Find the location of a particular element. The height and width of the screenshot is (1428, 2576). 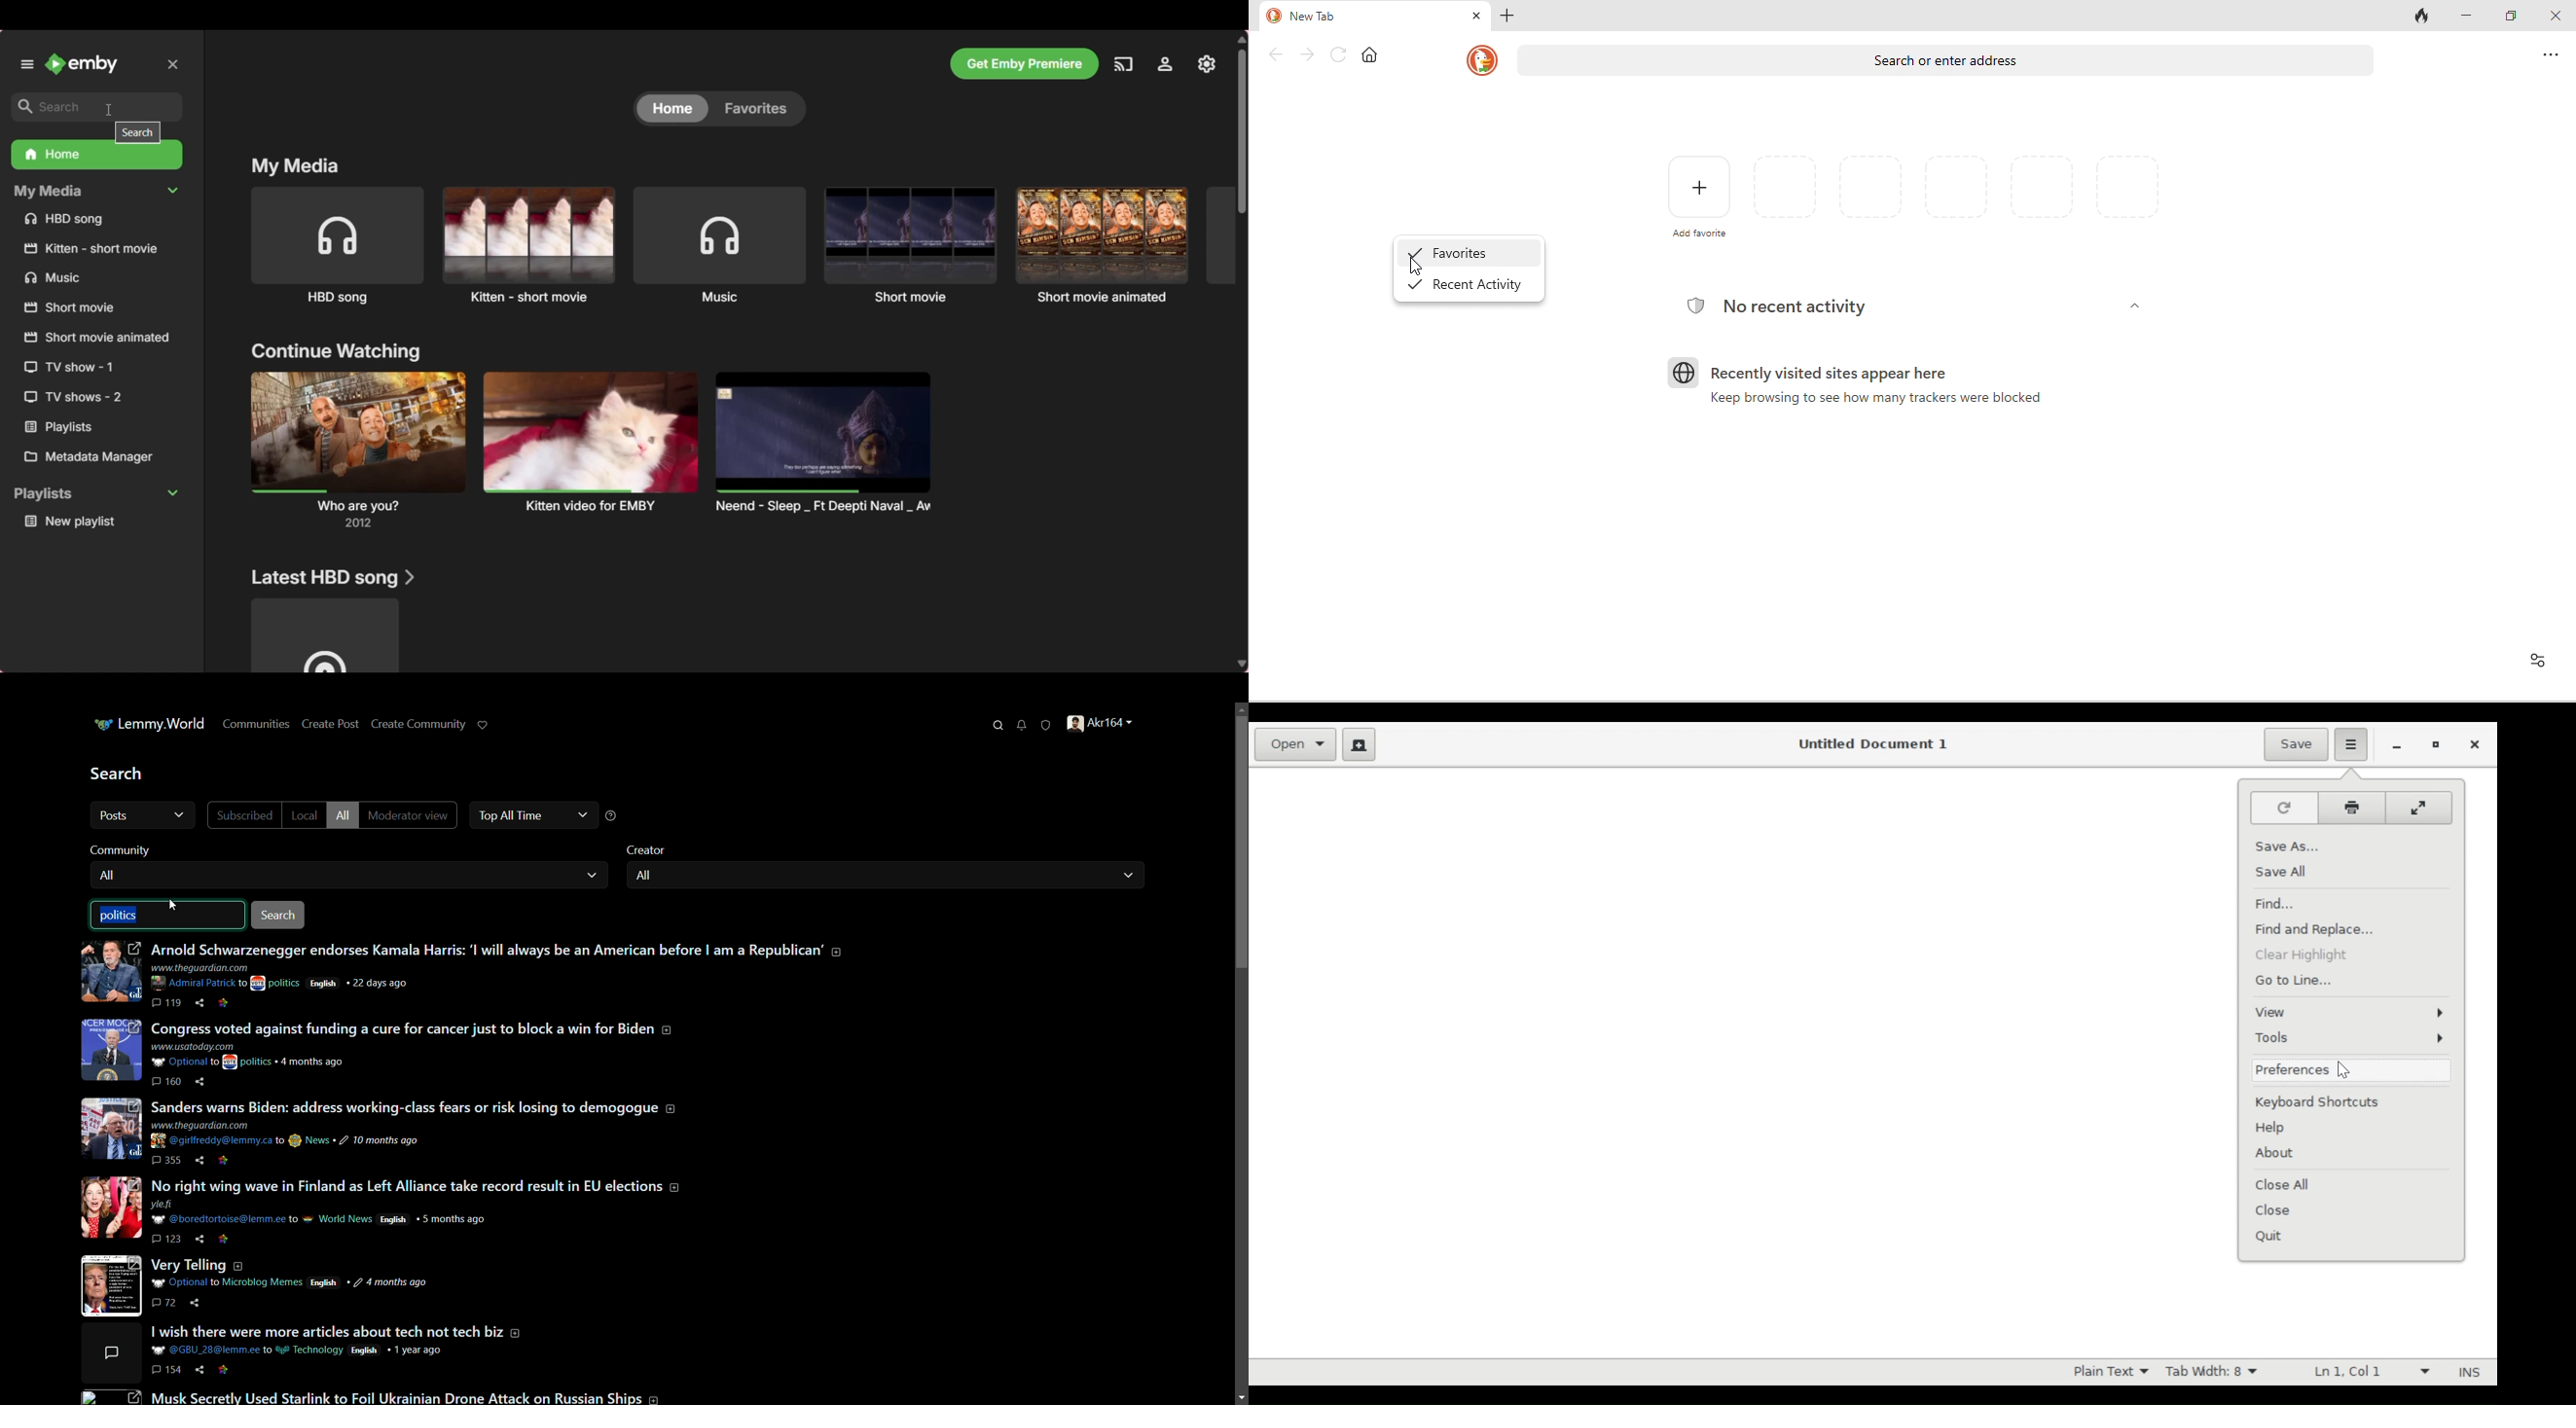

Print is located at coordinates (2353, 808).